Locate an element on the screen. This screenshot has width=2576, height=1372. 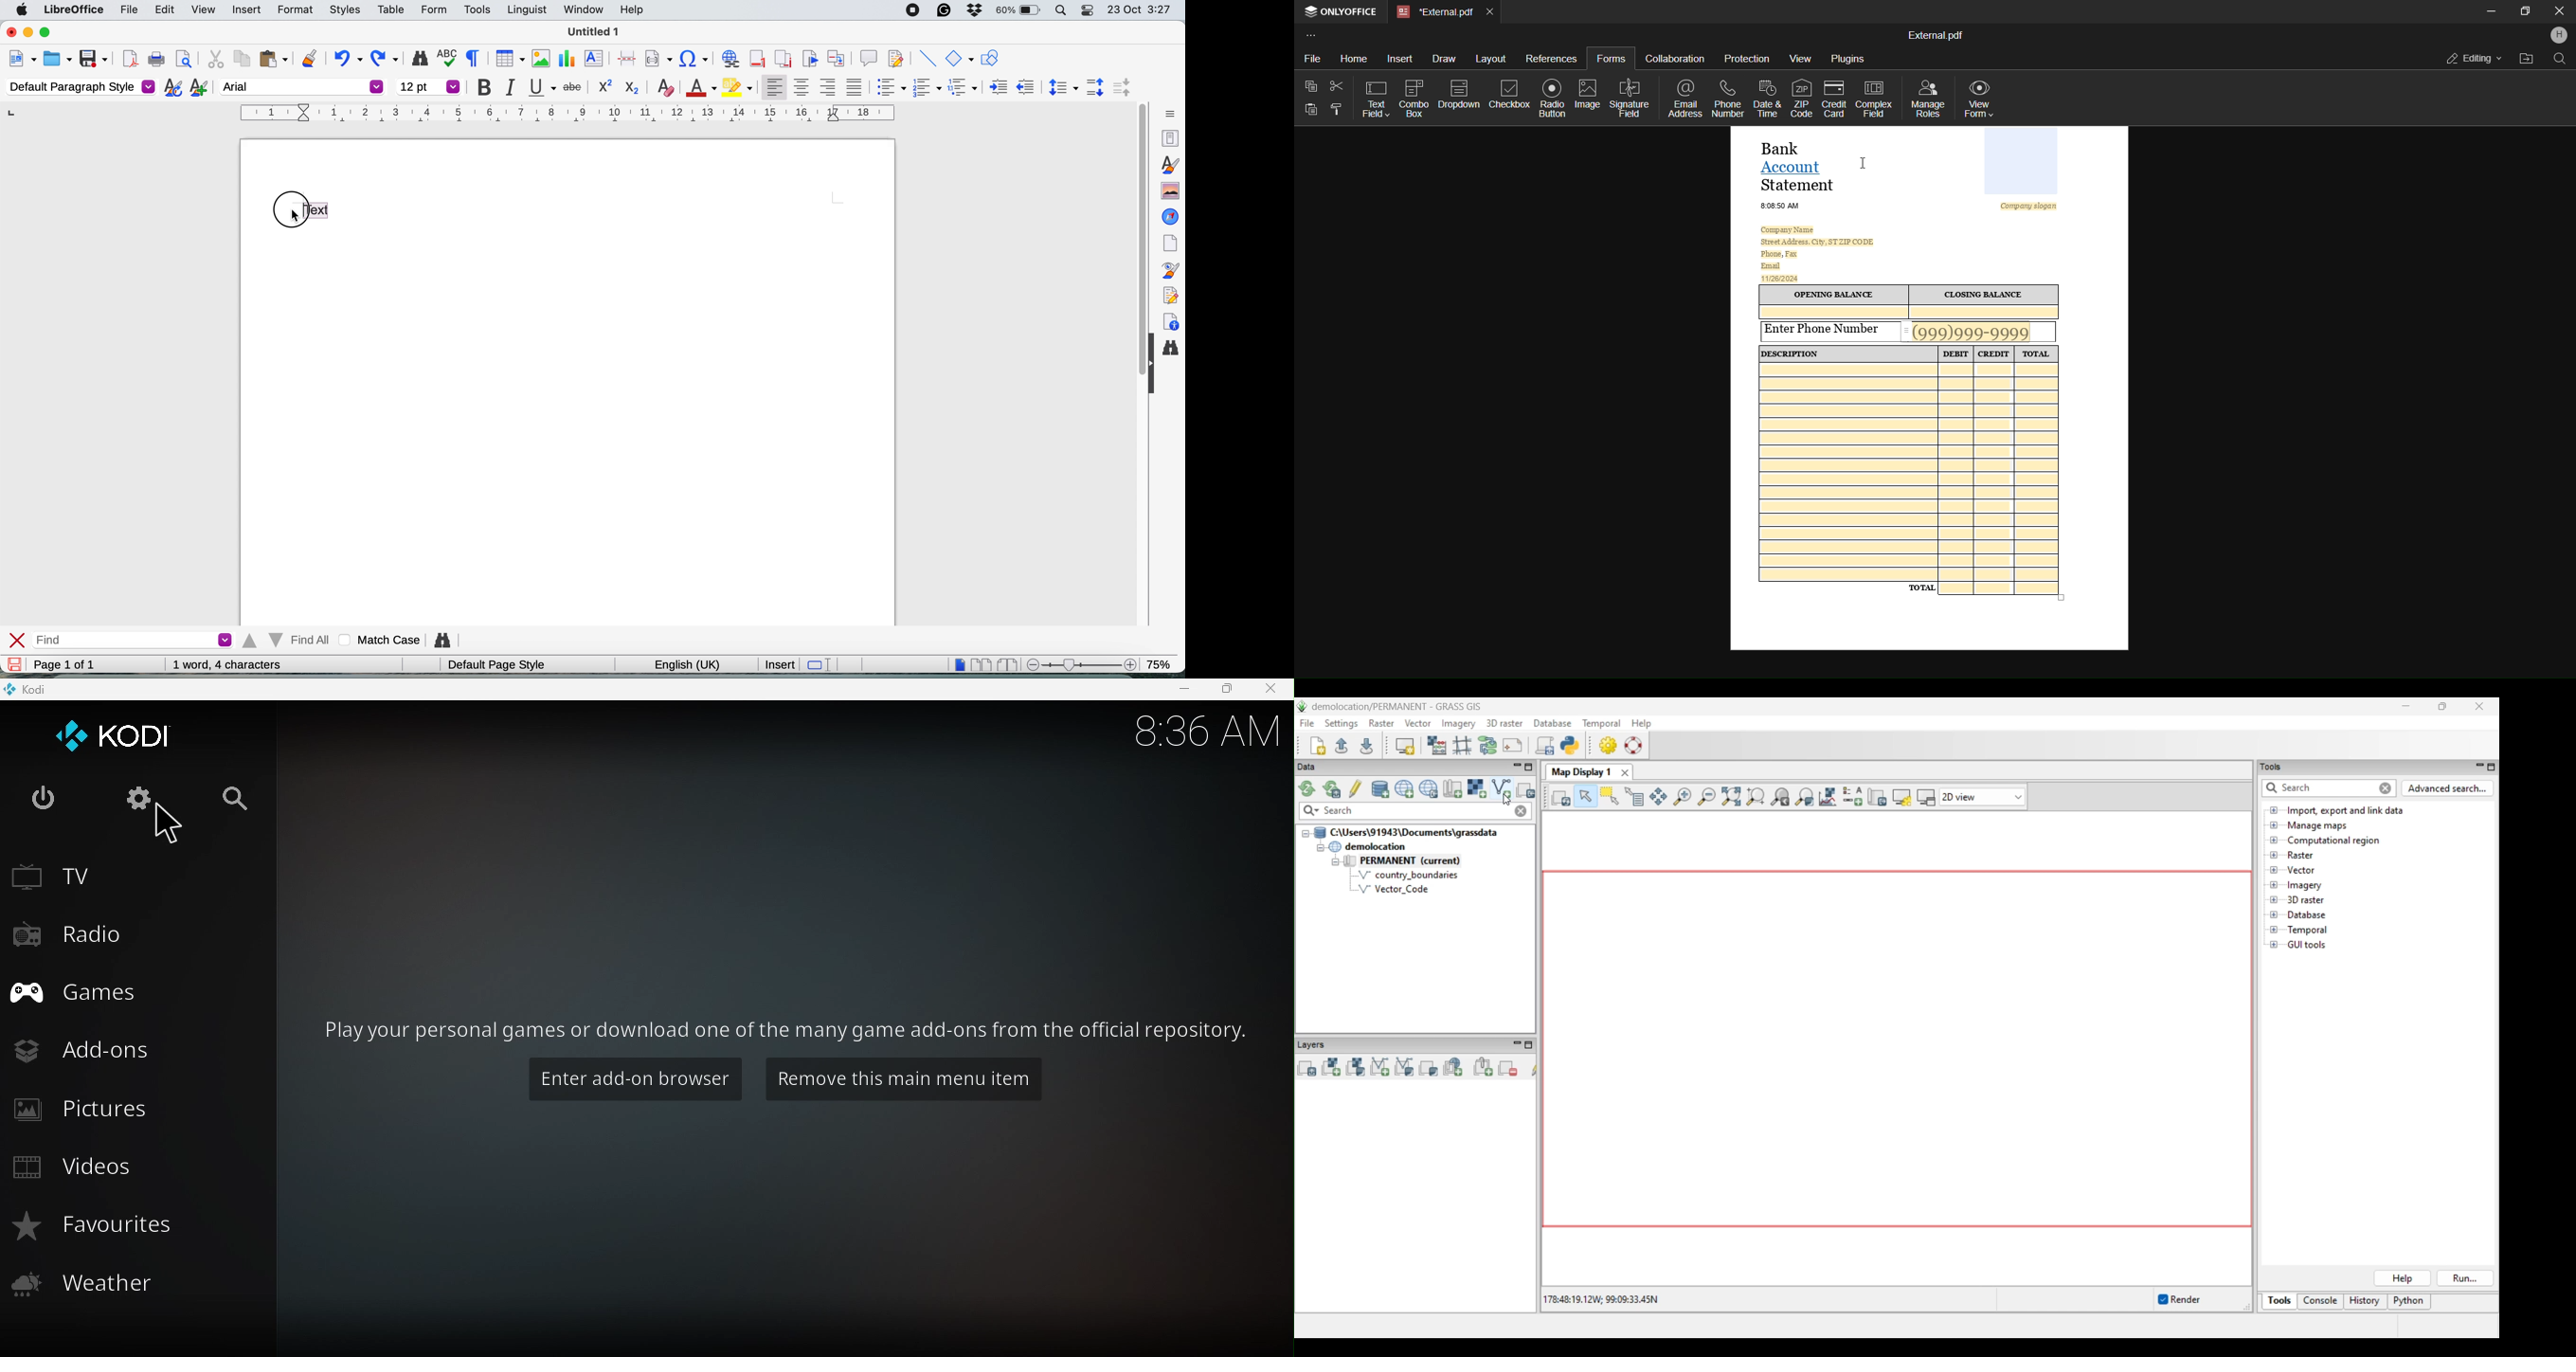
decrease paragraph spacing is located at coordinates (1124, 88).